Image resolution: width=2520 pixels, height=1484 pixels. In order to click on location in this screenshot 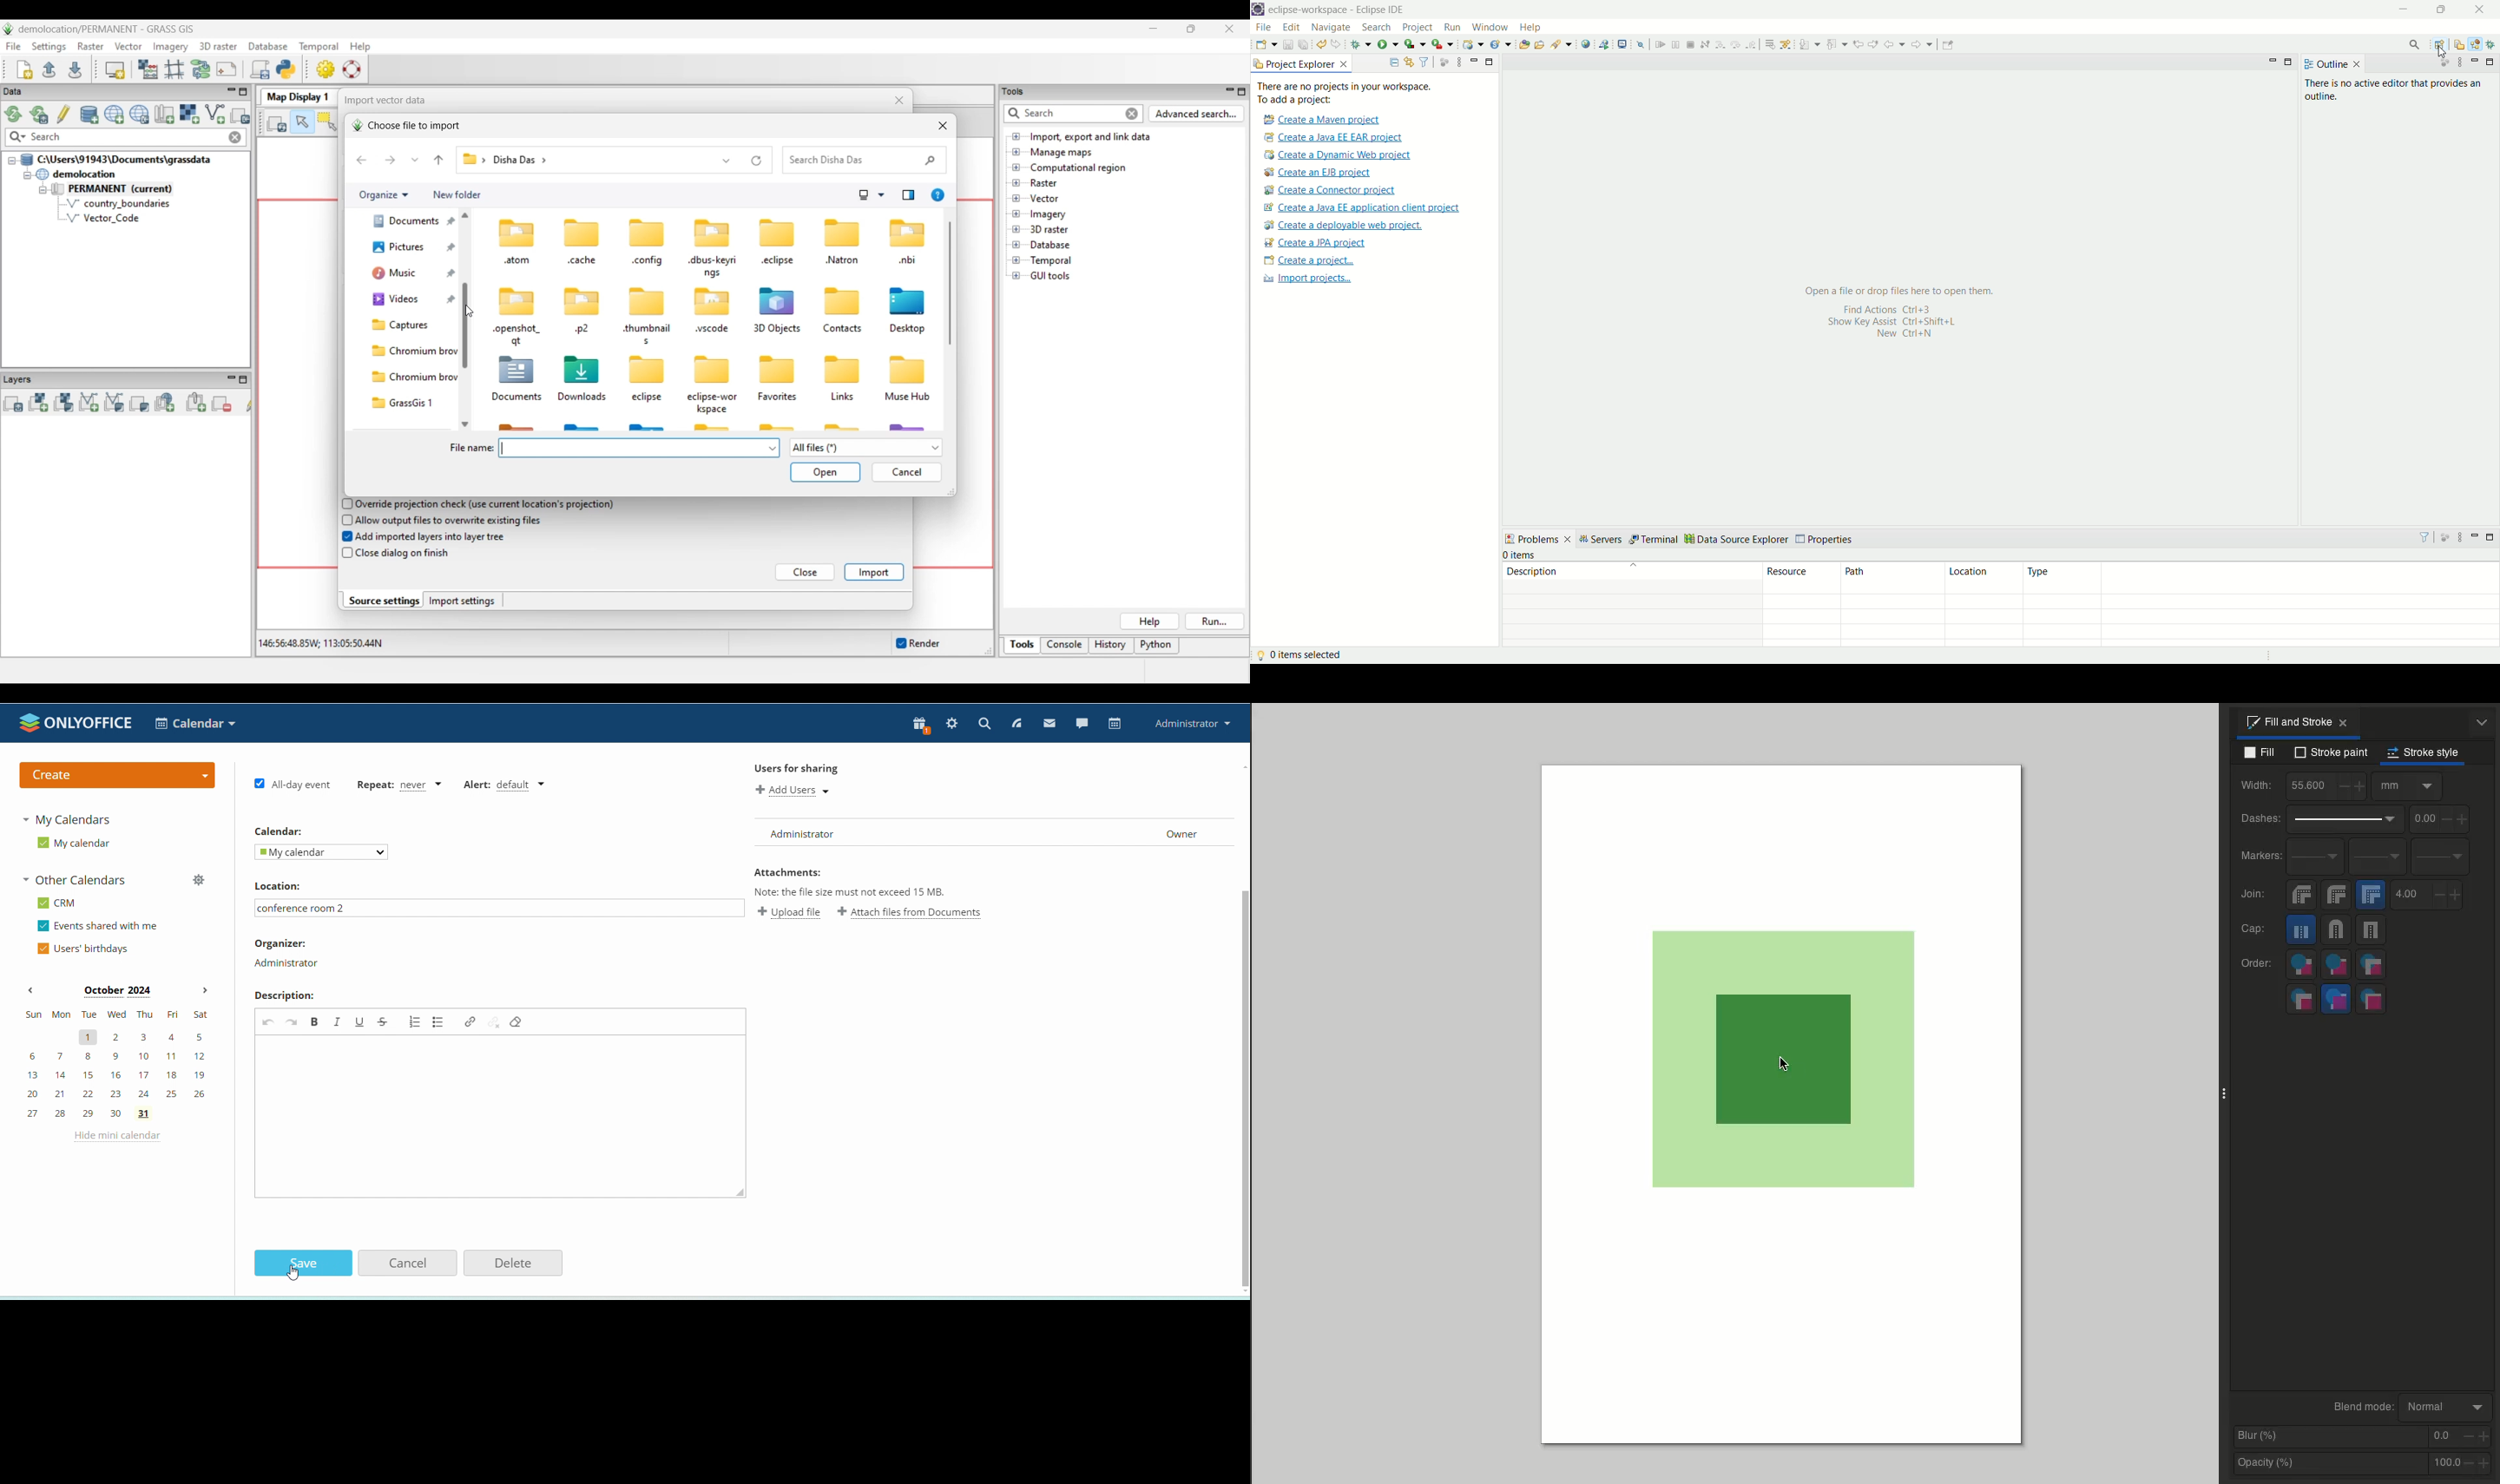, I will do `click(1984, 603)`.